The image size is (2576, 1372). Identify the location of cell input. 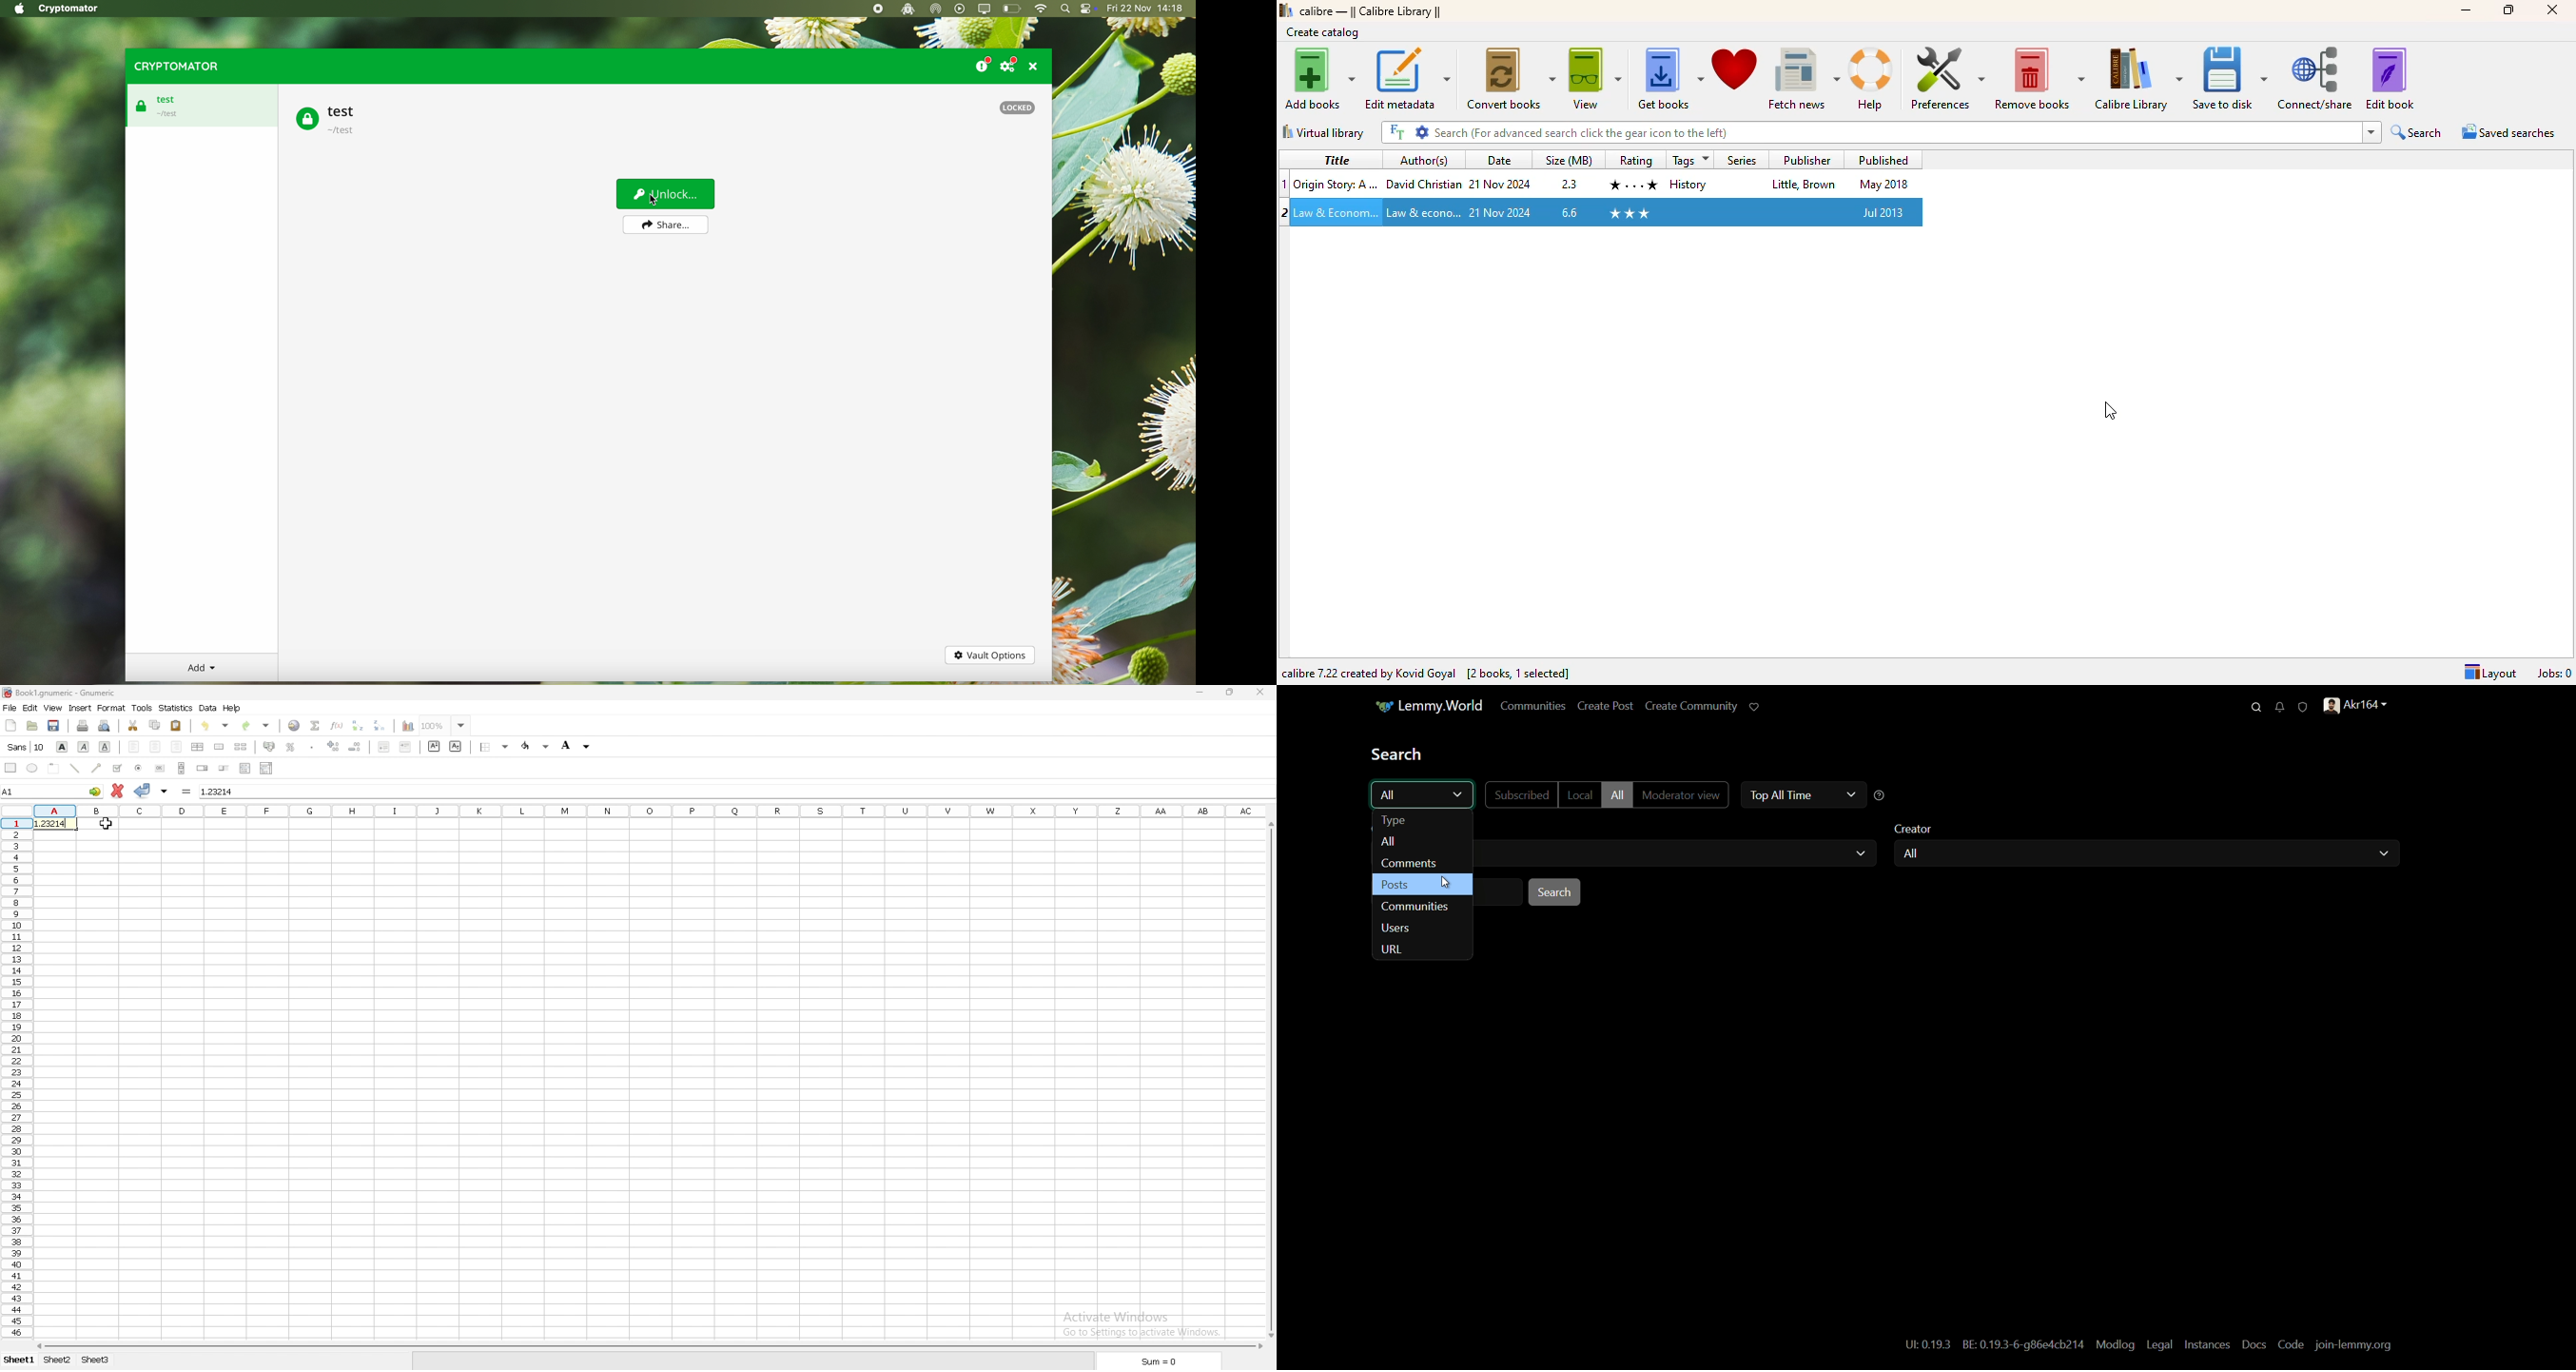
(735, 790).